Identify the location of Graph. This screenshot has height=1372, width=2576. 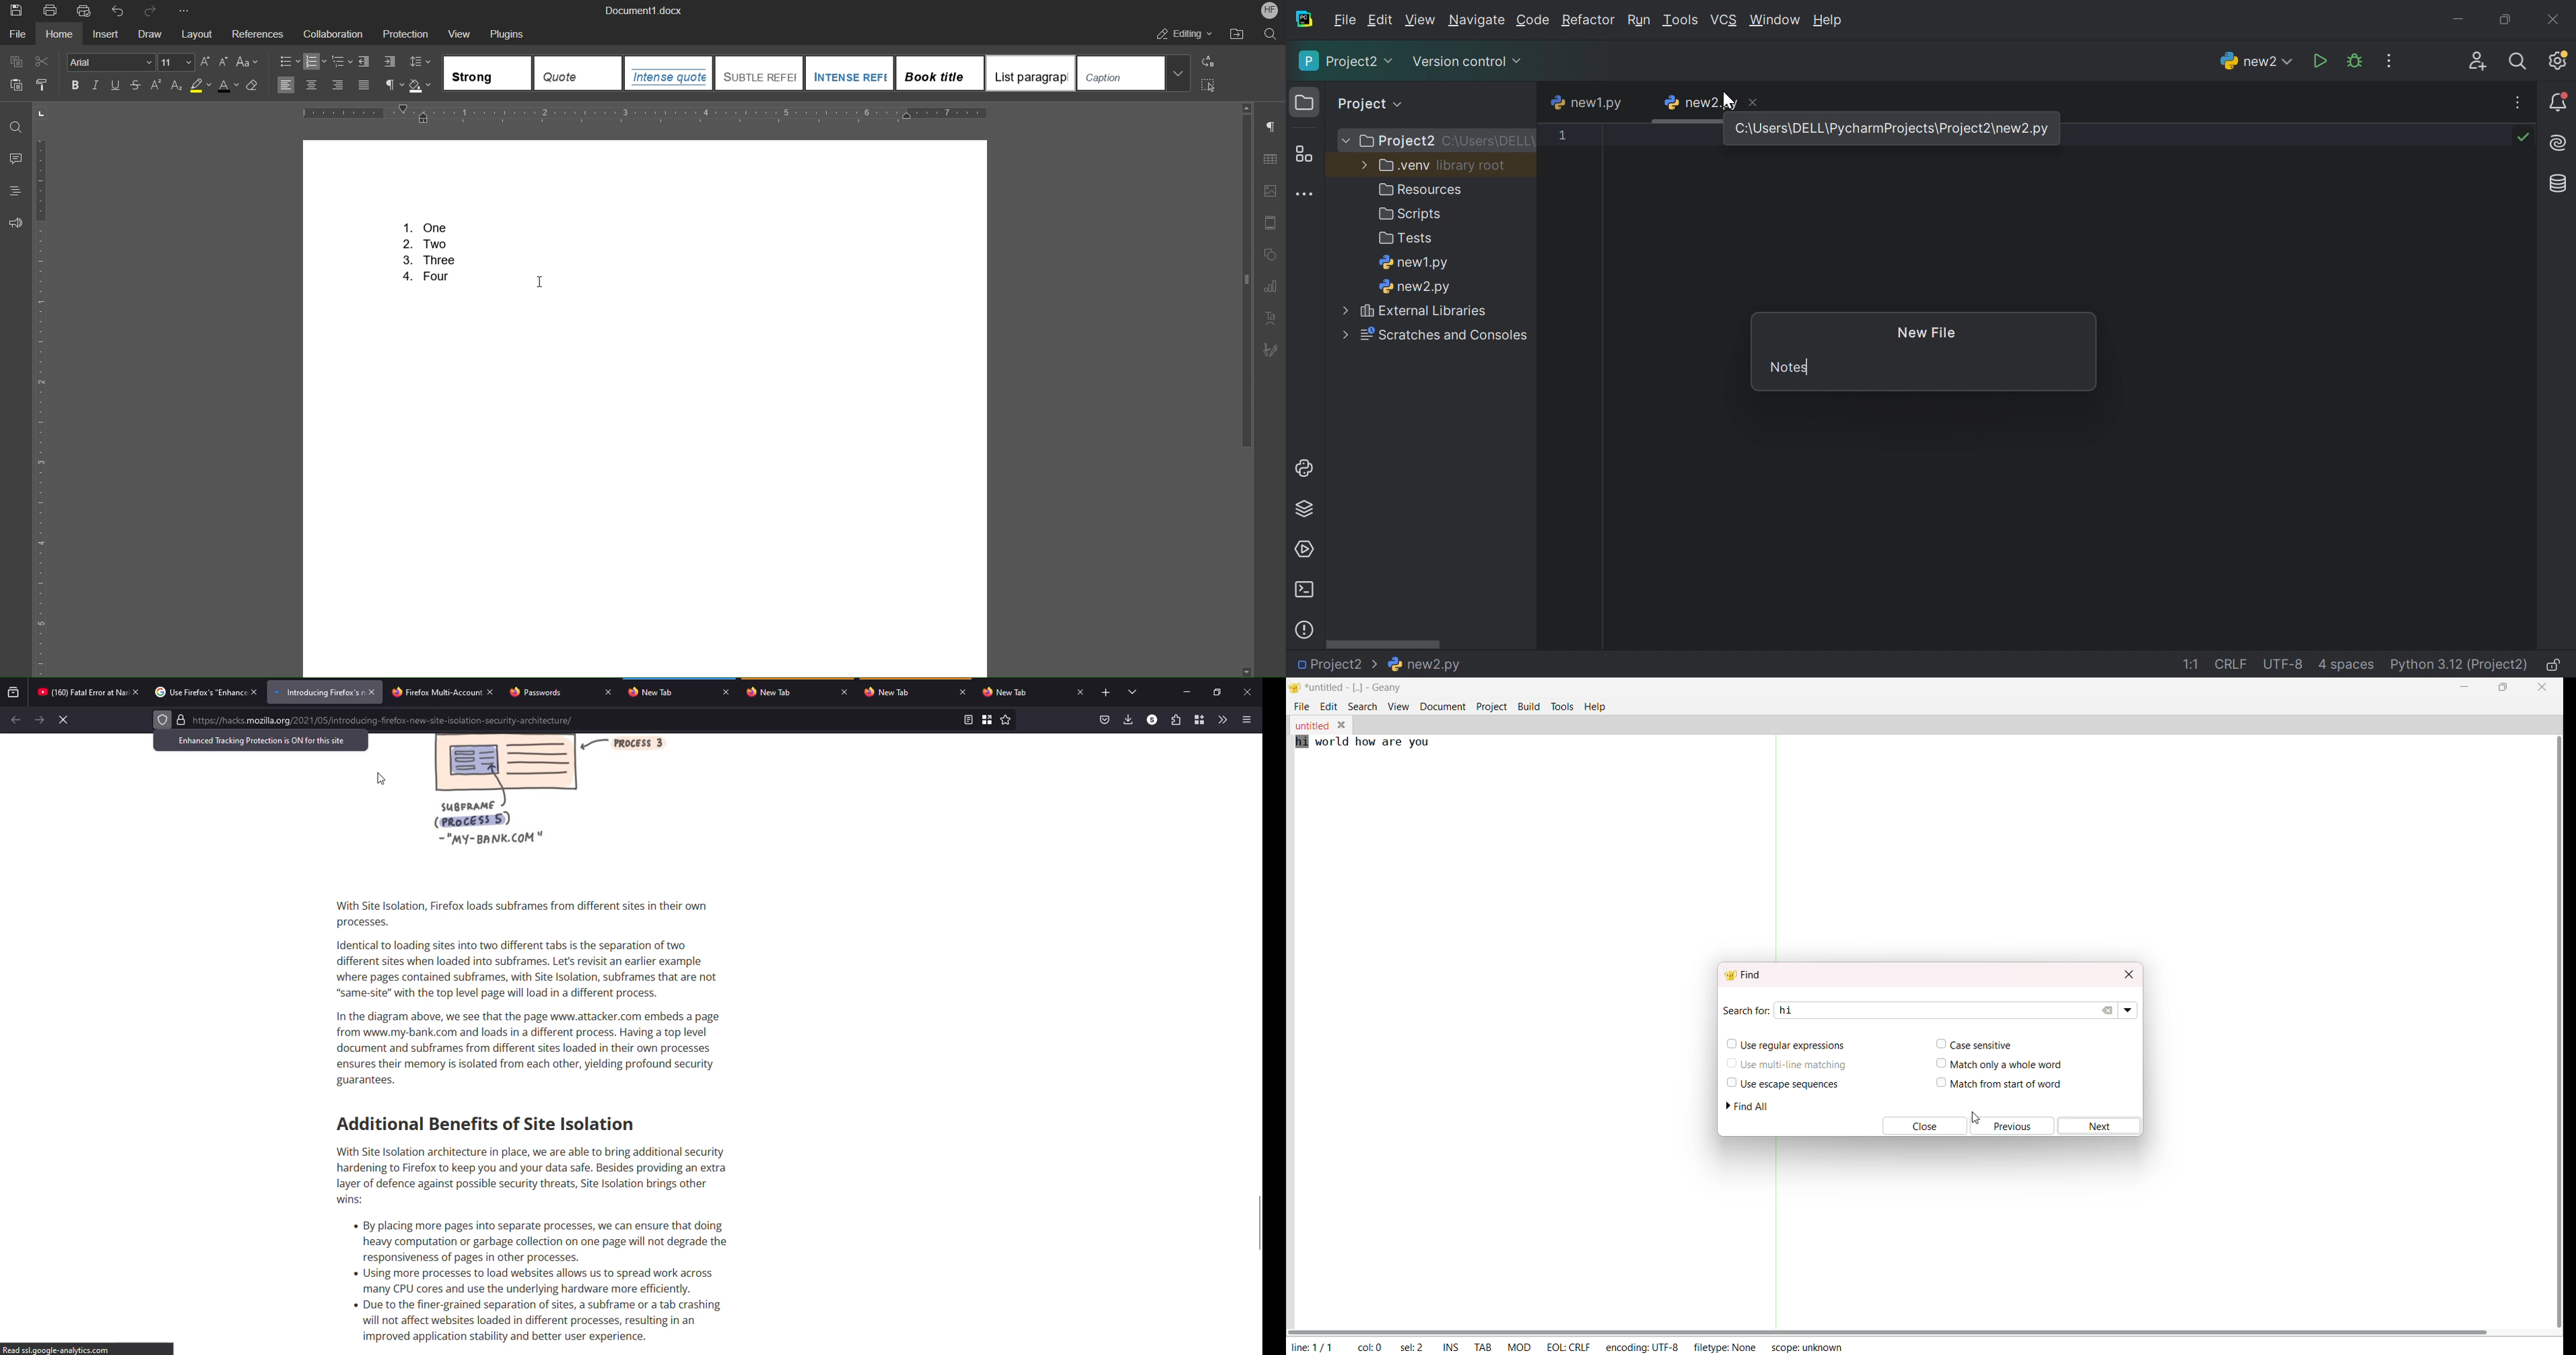
(1269, 287).